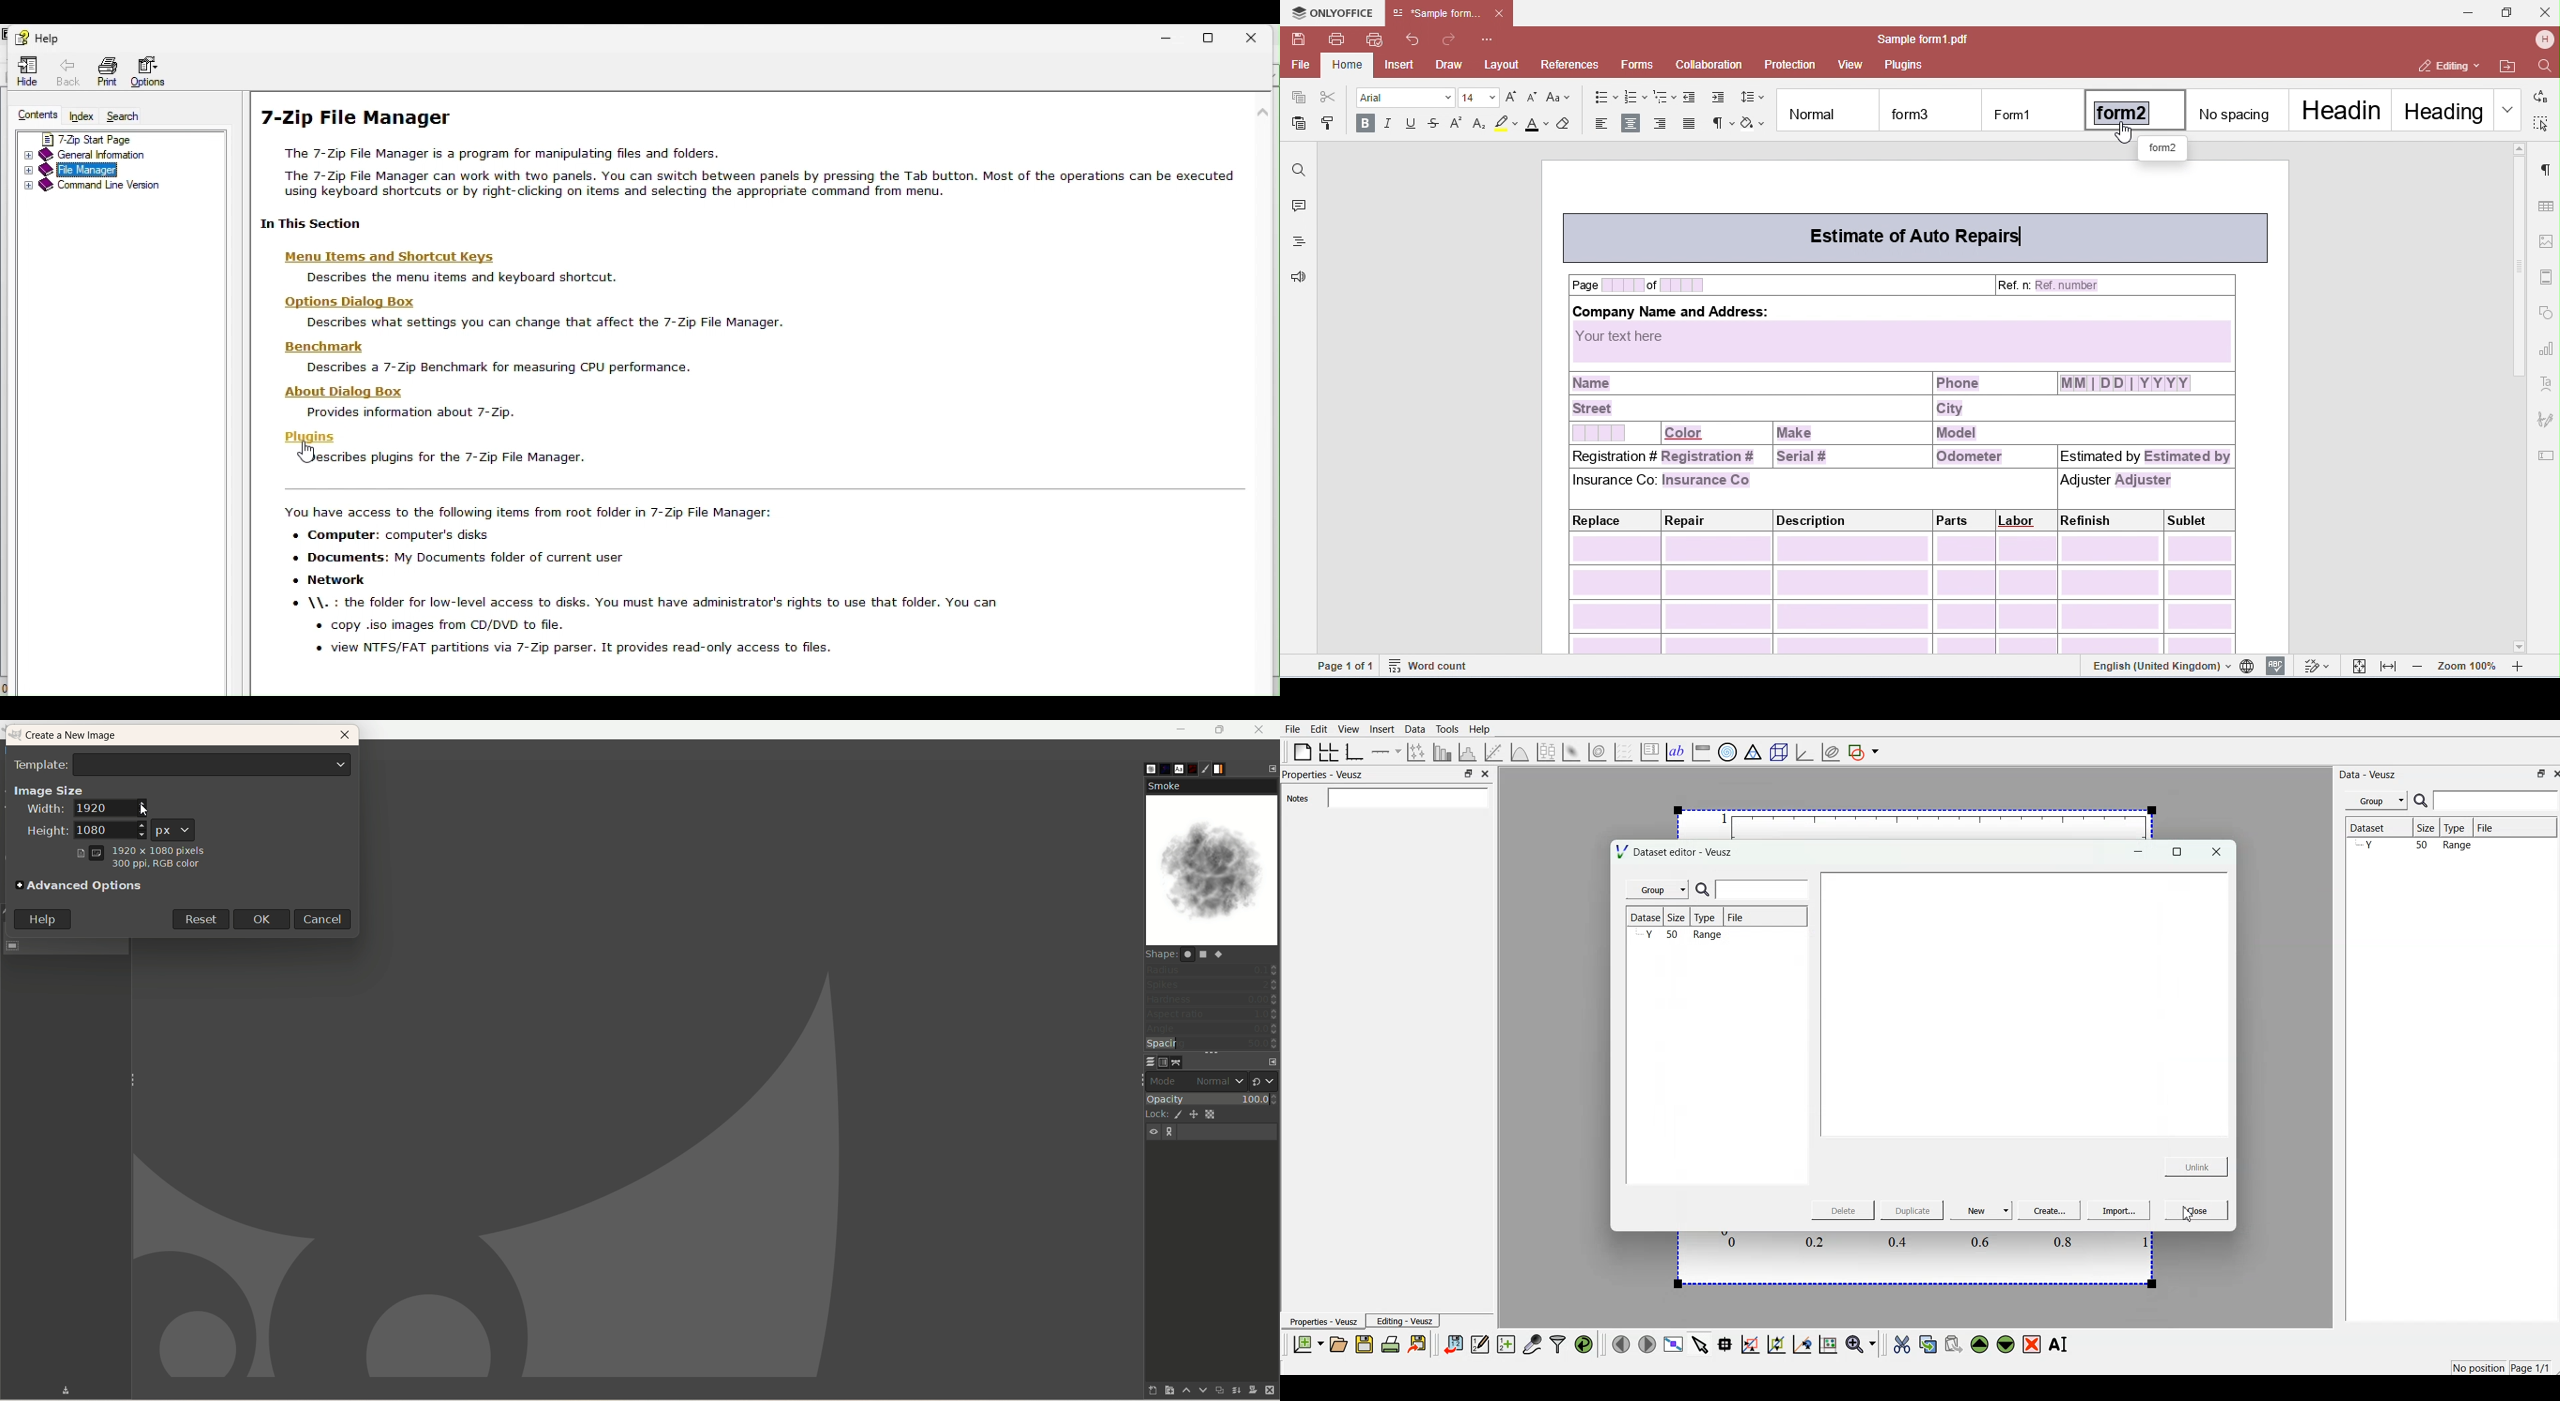 This screenshot has height=1428, width=2576. Describe the element at coordinates (1211, 987) in the screenshot. I see `spikes` at that location.